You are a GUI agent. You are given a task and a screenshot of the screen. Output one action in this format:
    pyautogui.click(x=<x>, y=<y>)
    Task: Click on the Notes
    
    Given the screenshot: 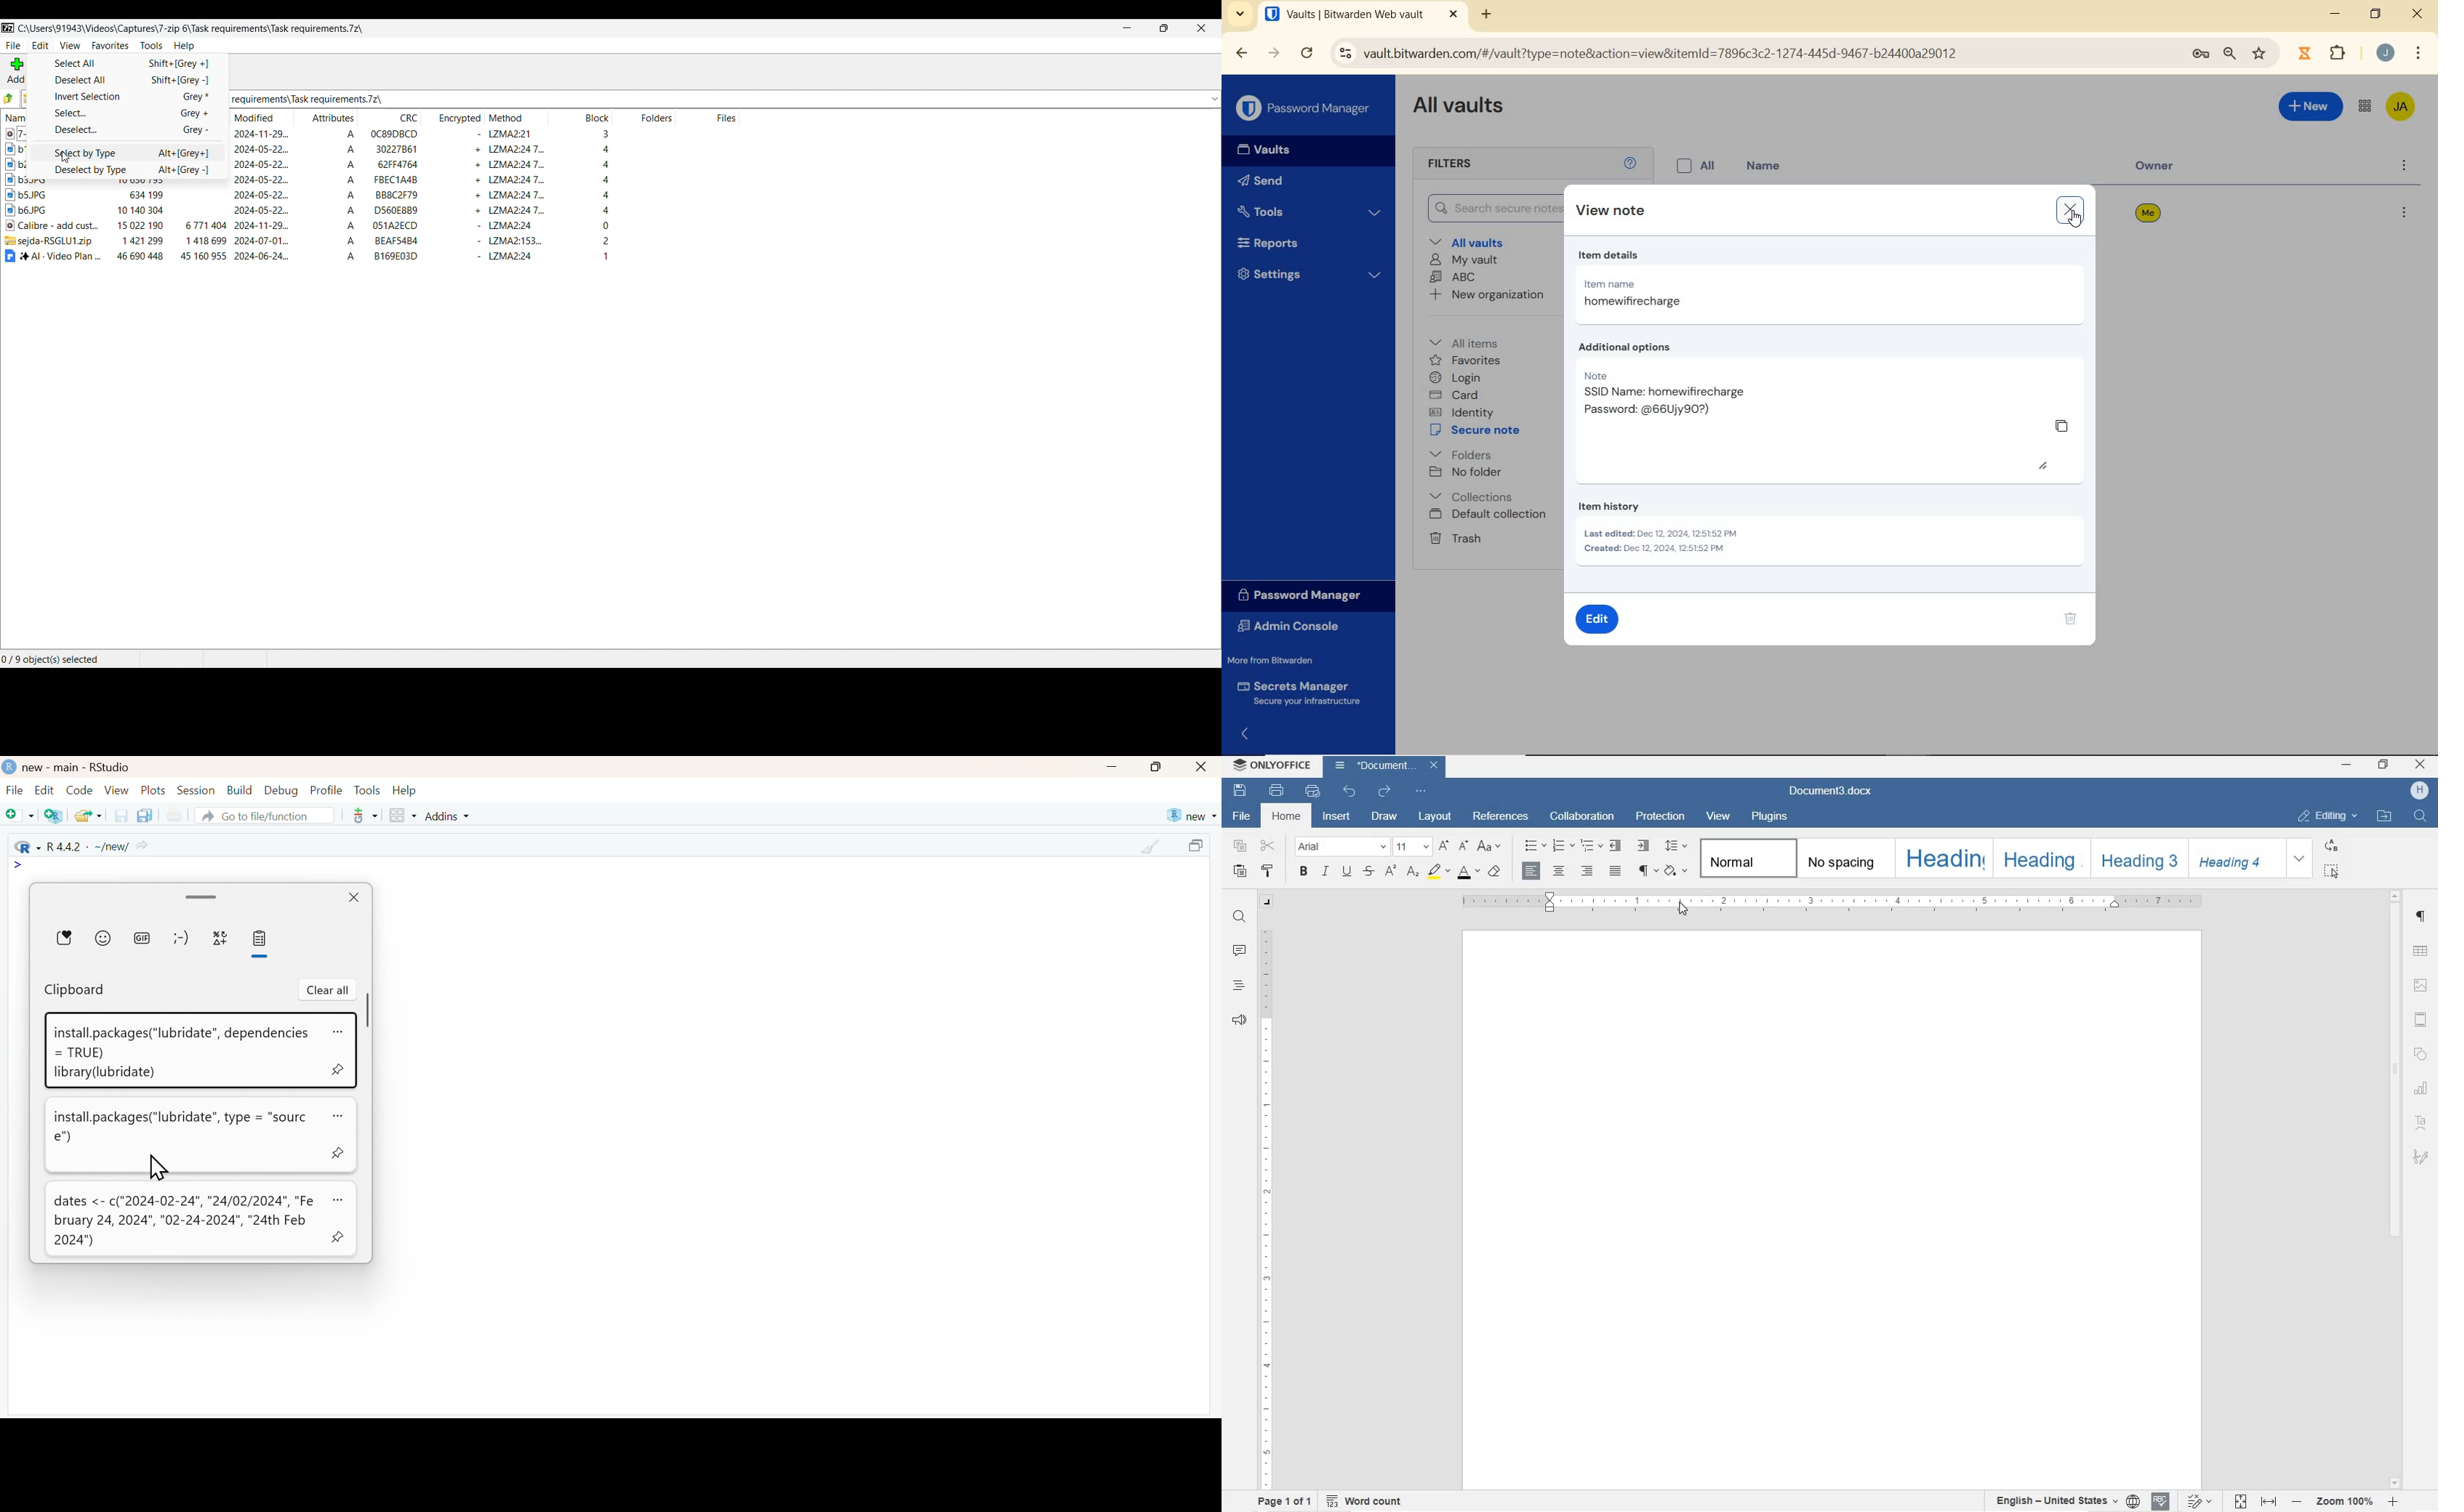 What is the action you would take?
    pyautogui.click(x=1736, y=400)
    